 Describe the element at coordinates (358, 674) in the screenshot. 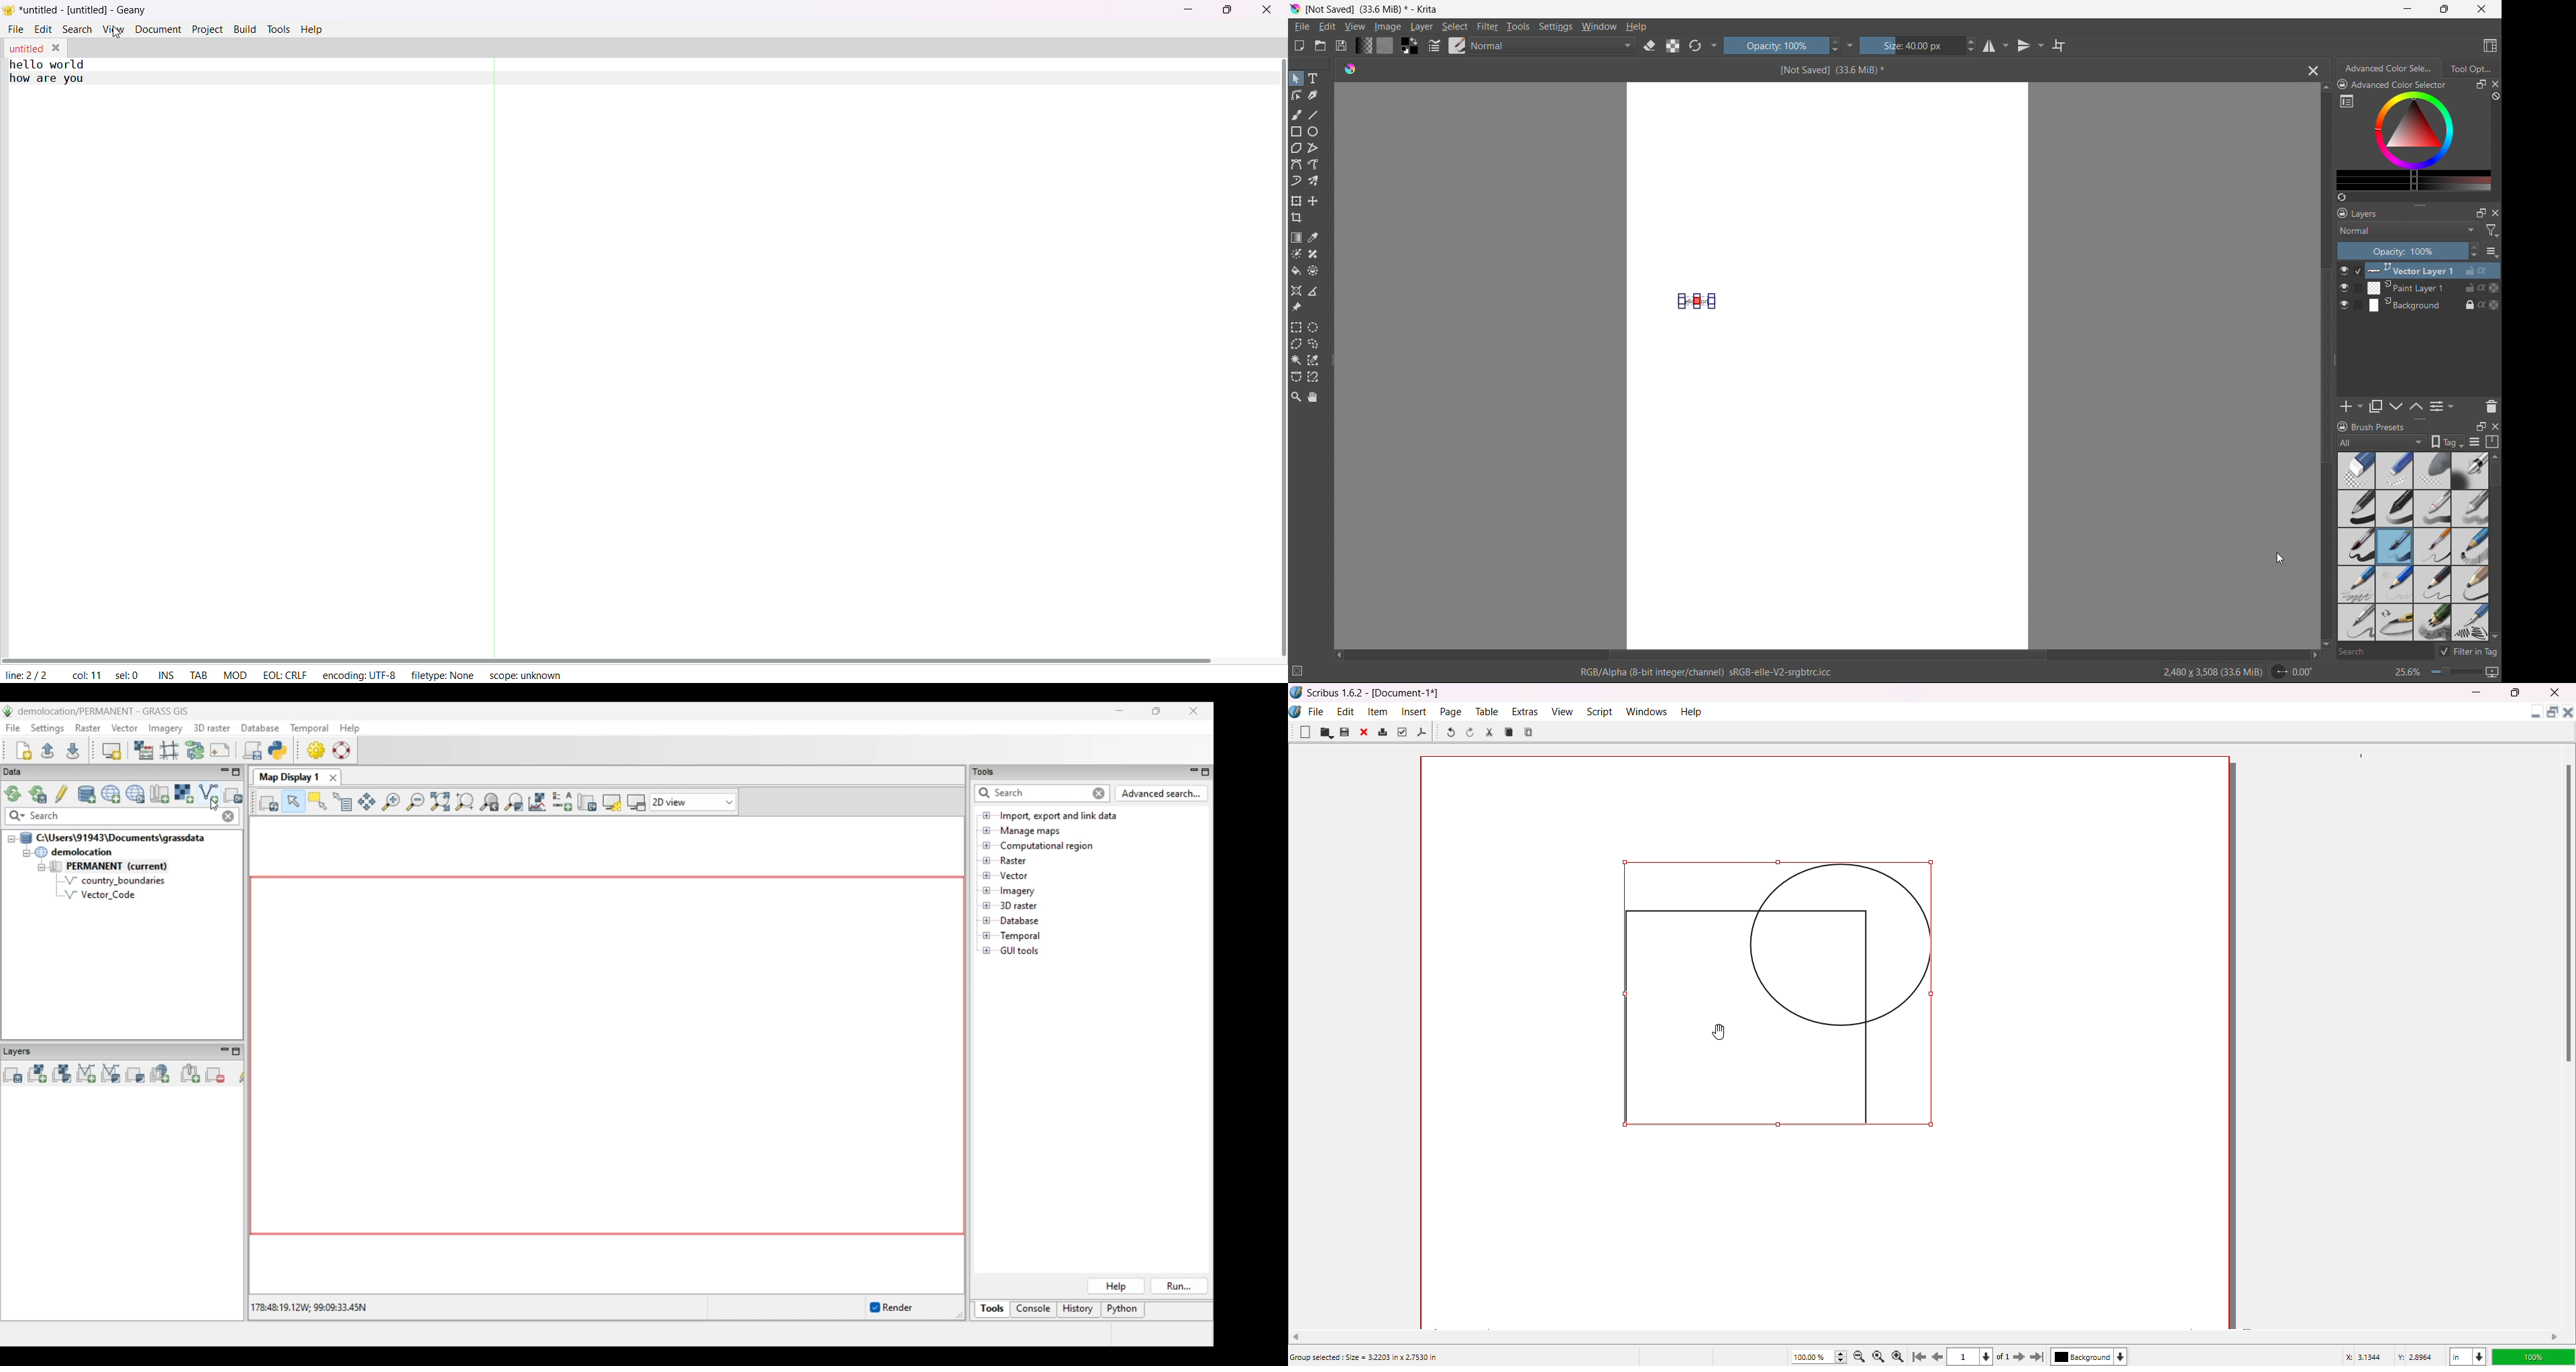

I see `encoding` at that location.